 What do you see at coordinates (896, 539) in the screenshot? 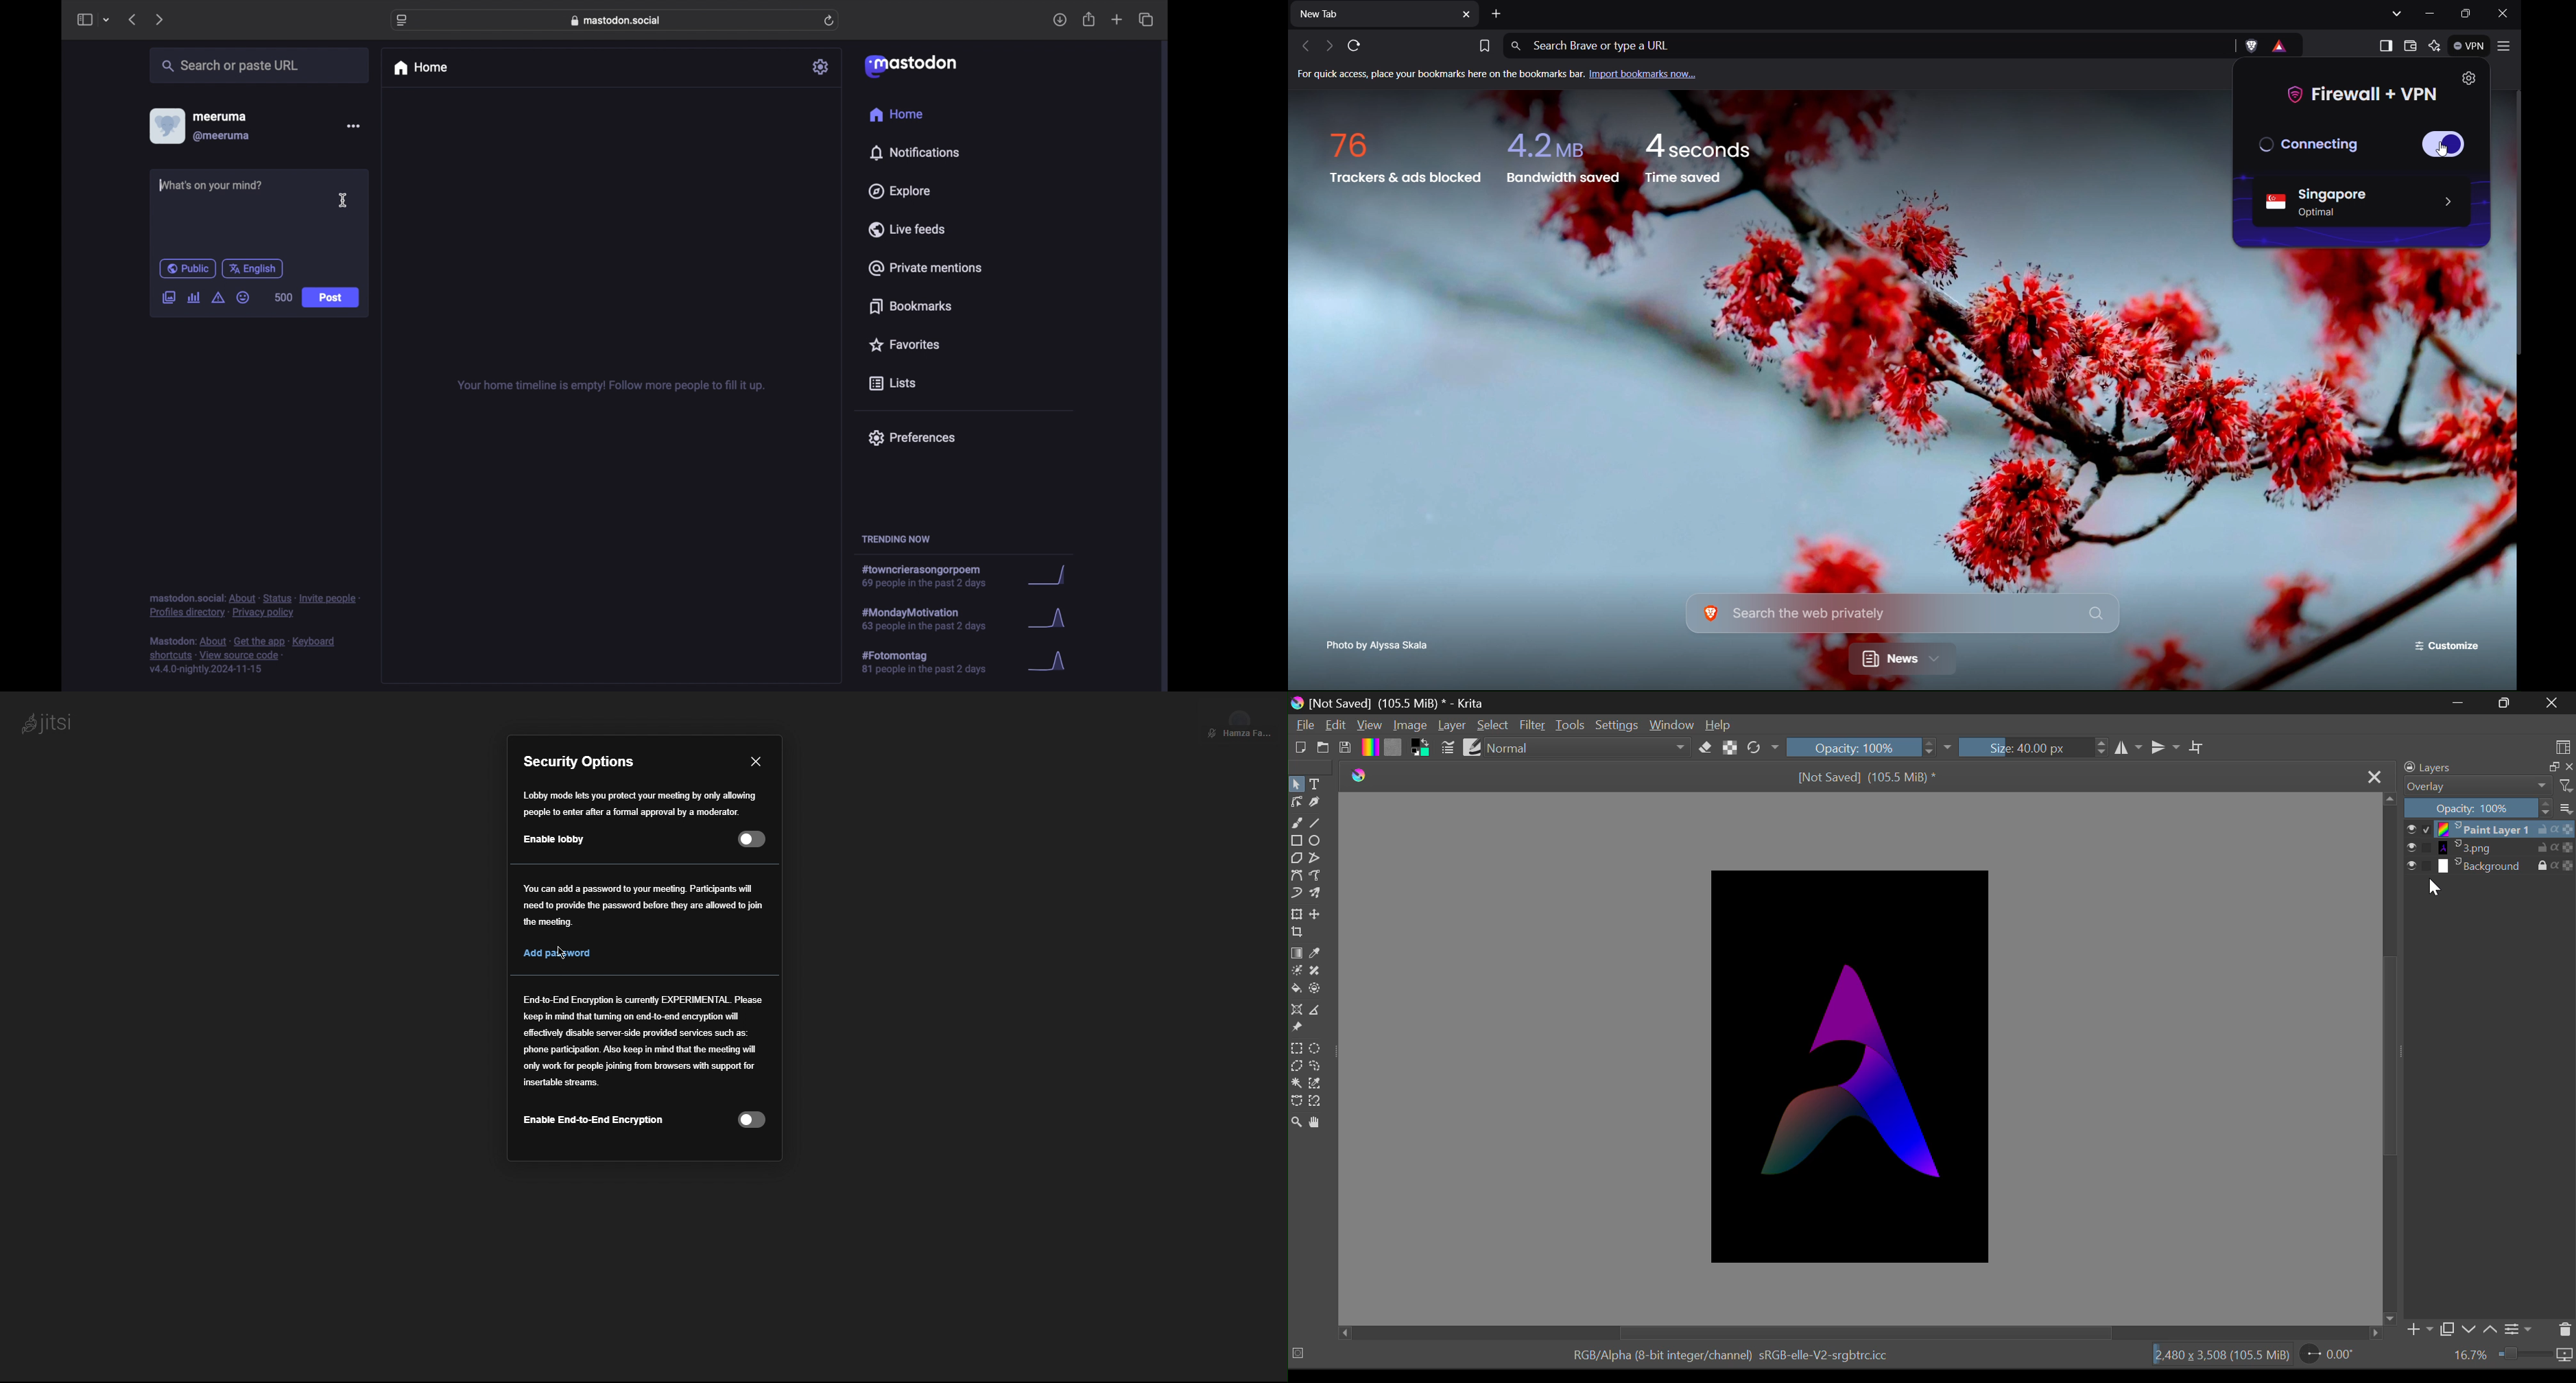
I see `trending now` at bounding box center [896, 539].